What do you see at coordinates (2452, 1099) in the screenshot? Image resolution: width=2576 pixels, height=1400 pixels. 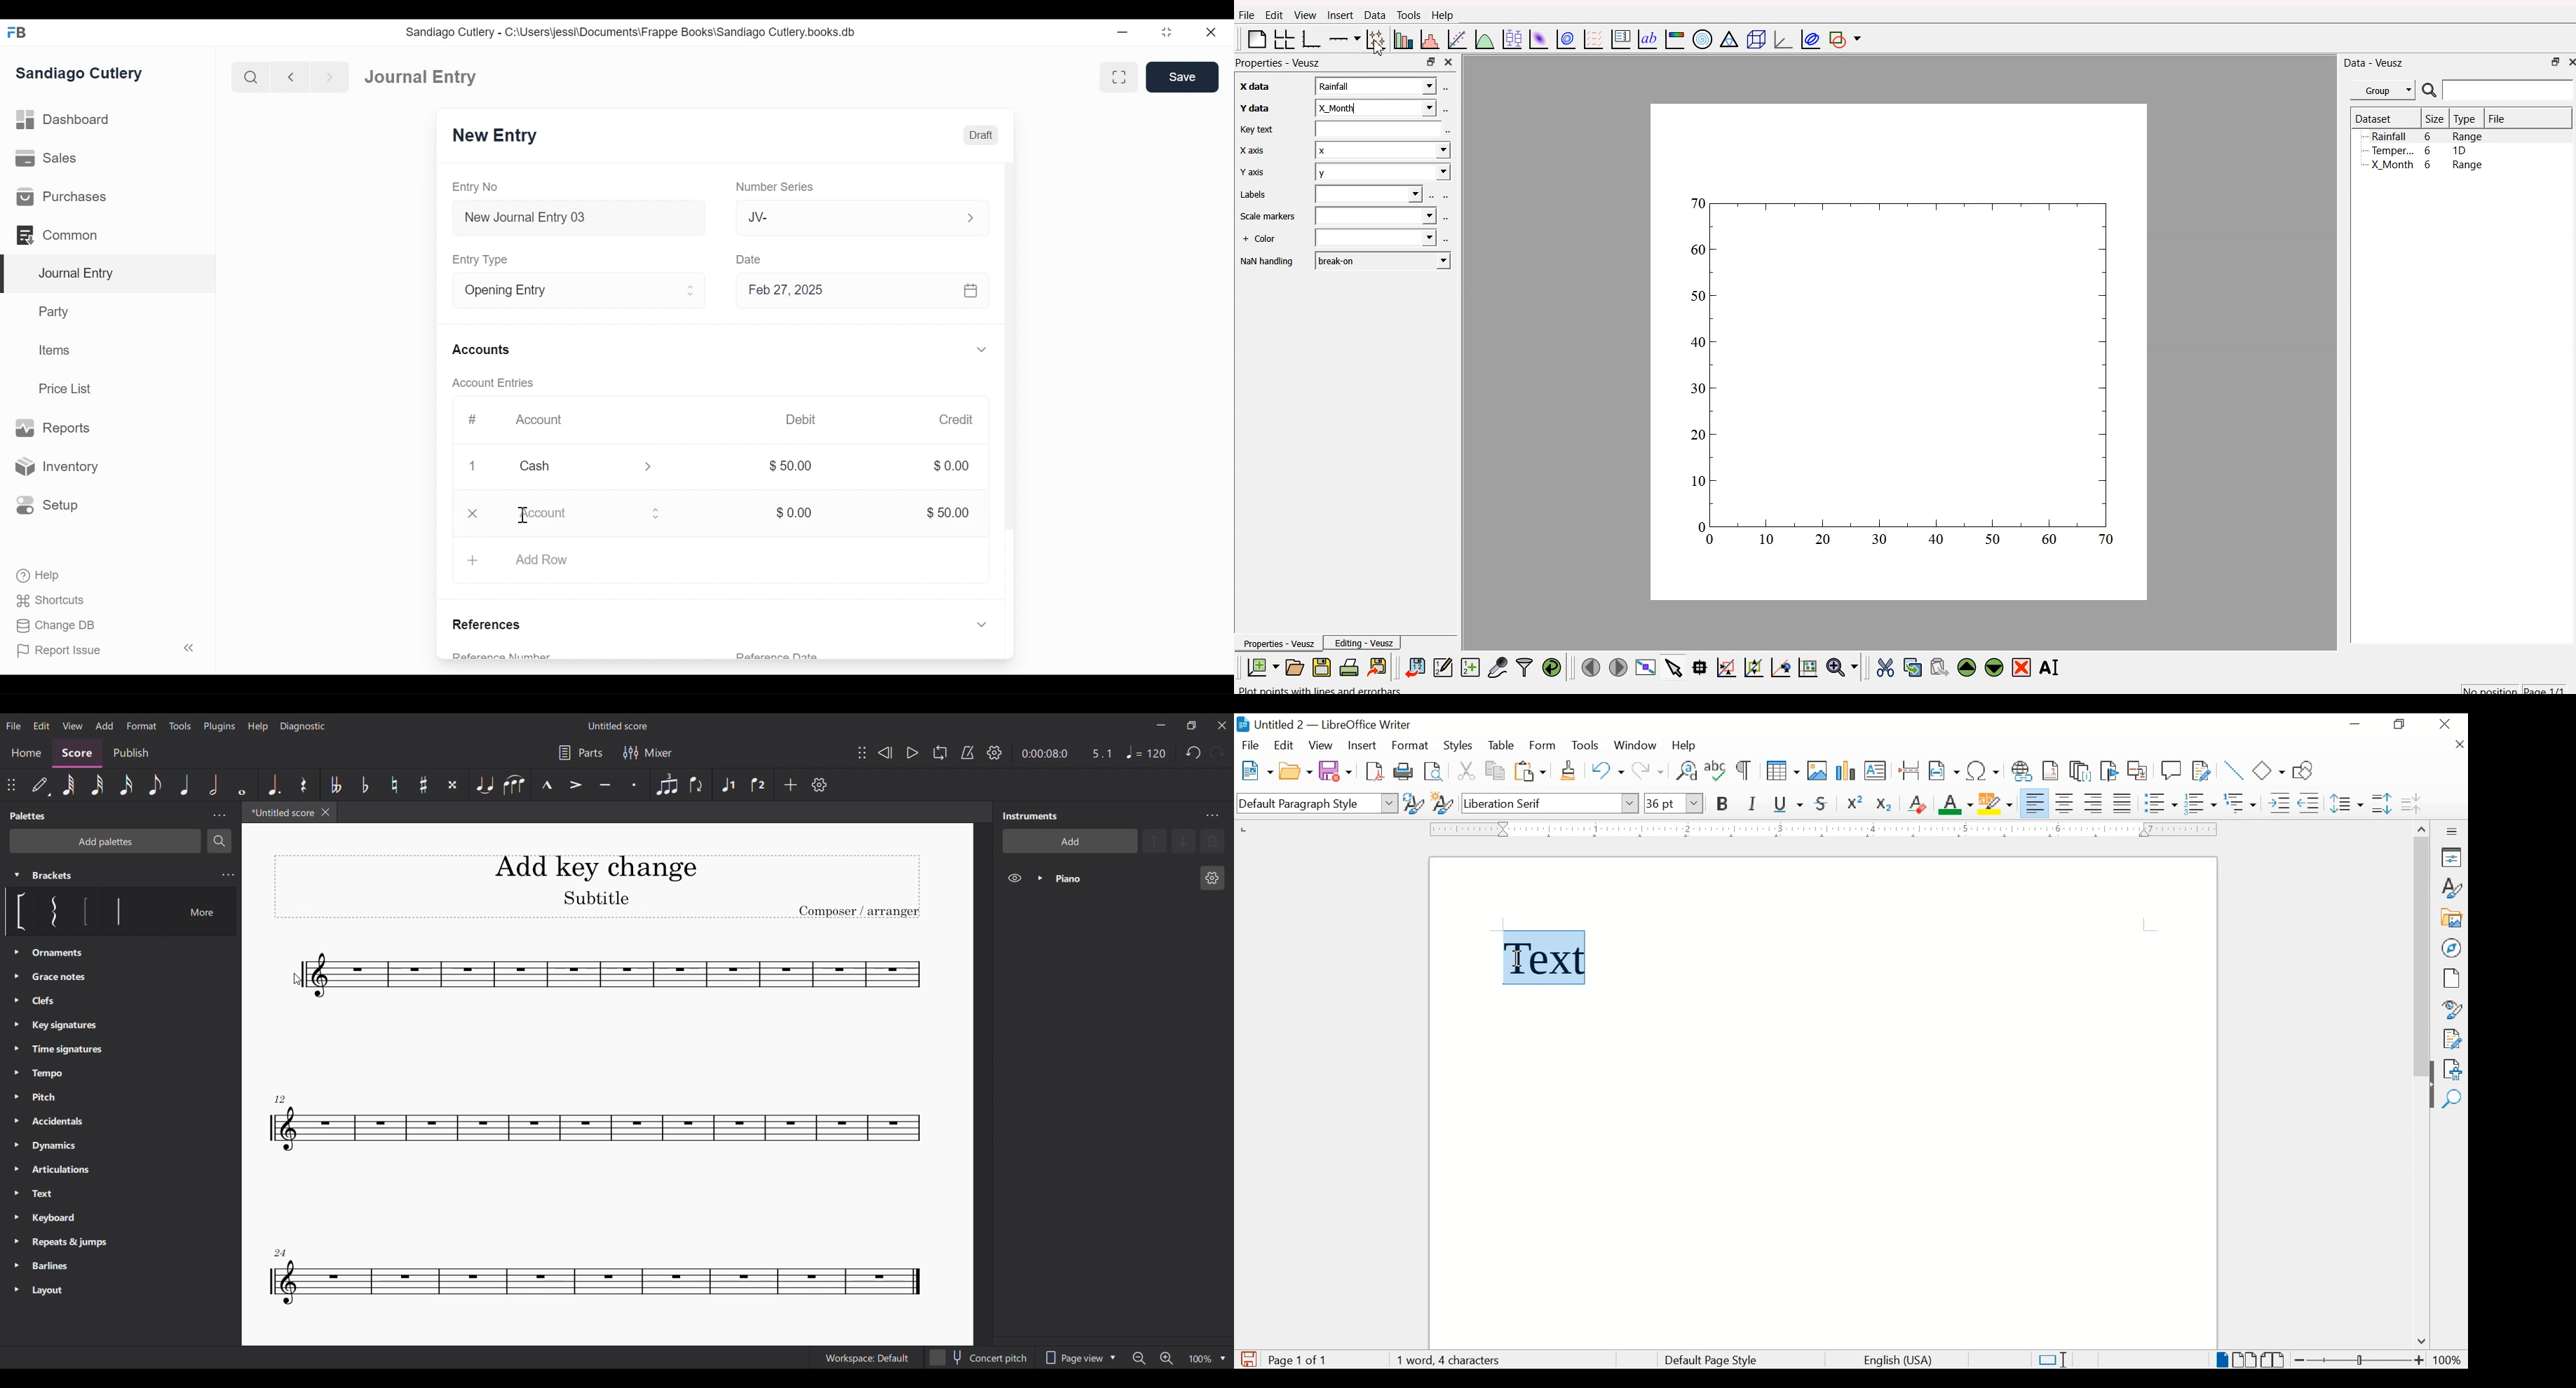 I see `find` at bounding box center [2452, 1099].